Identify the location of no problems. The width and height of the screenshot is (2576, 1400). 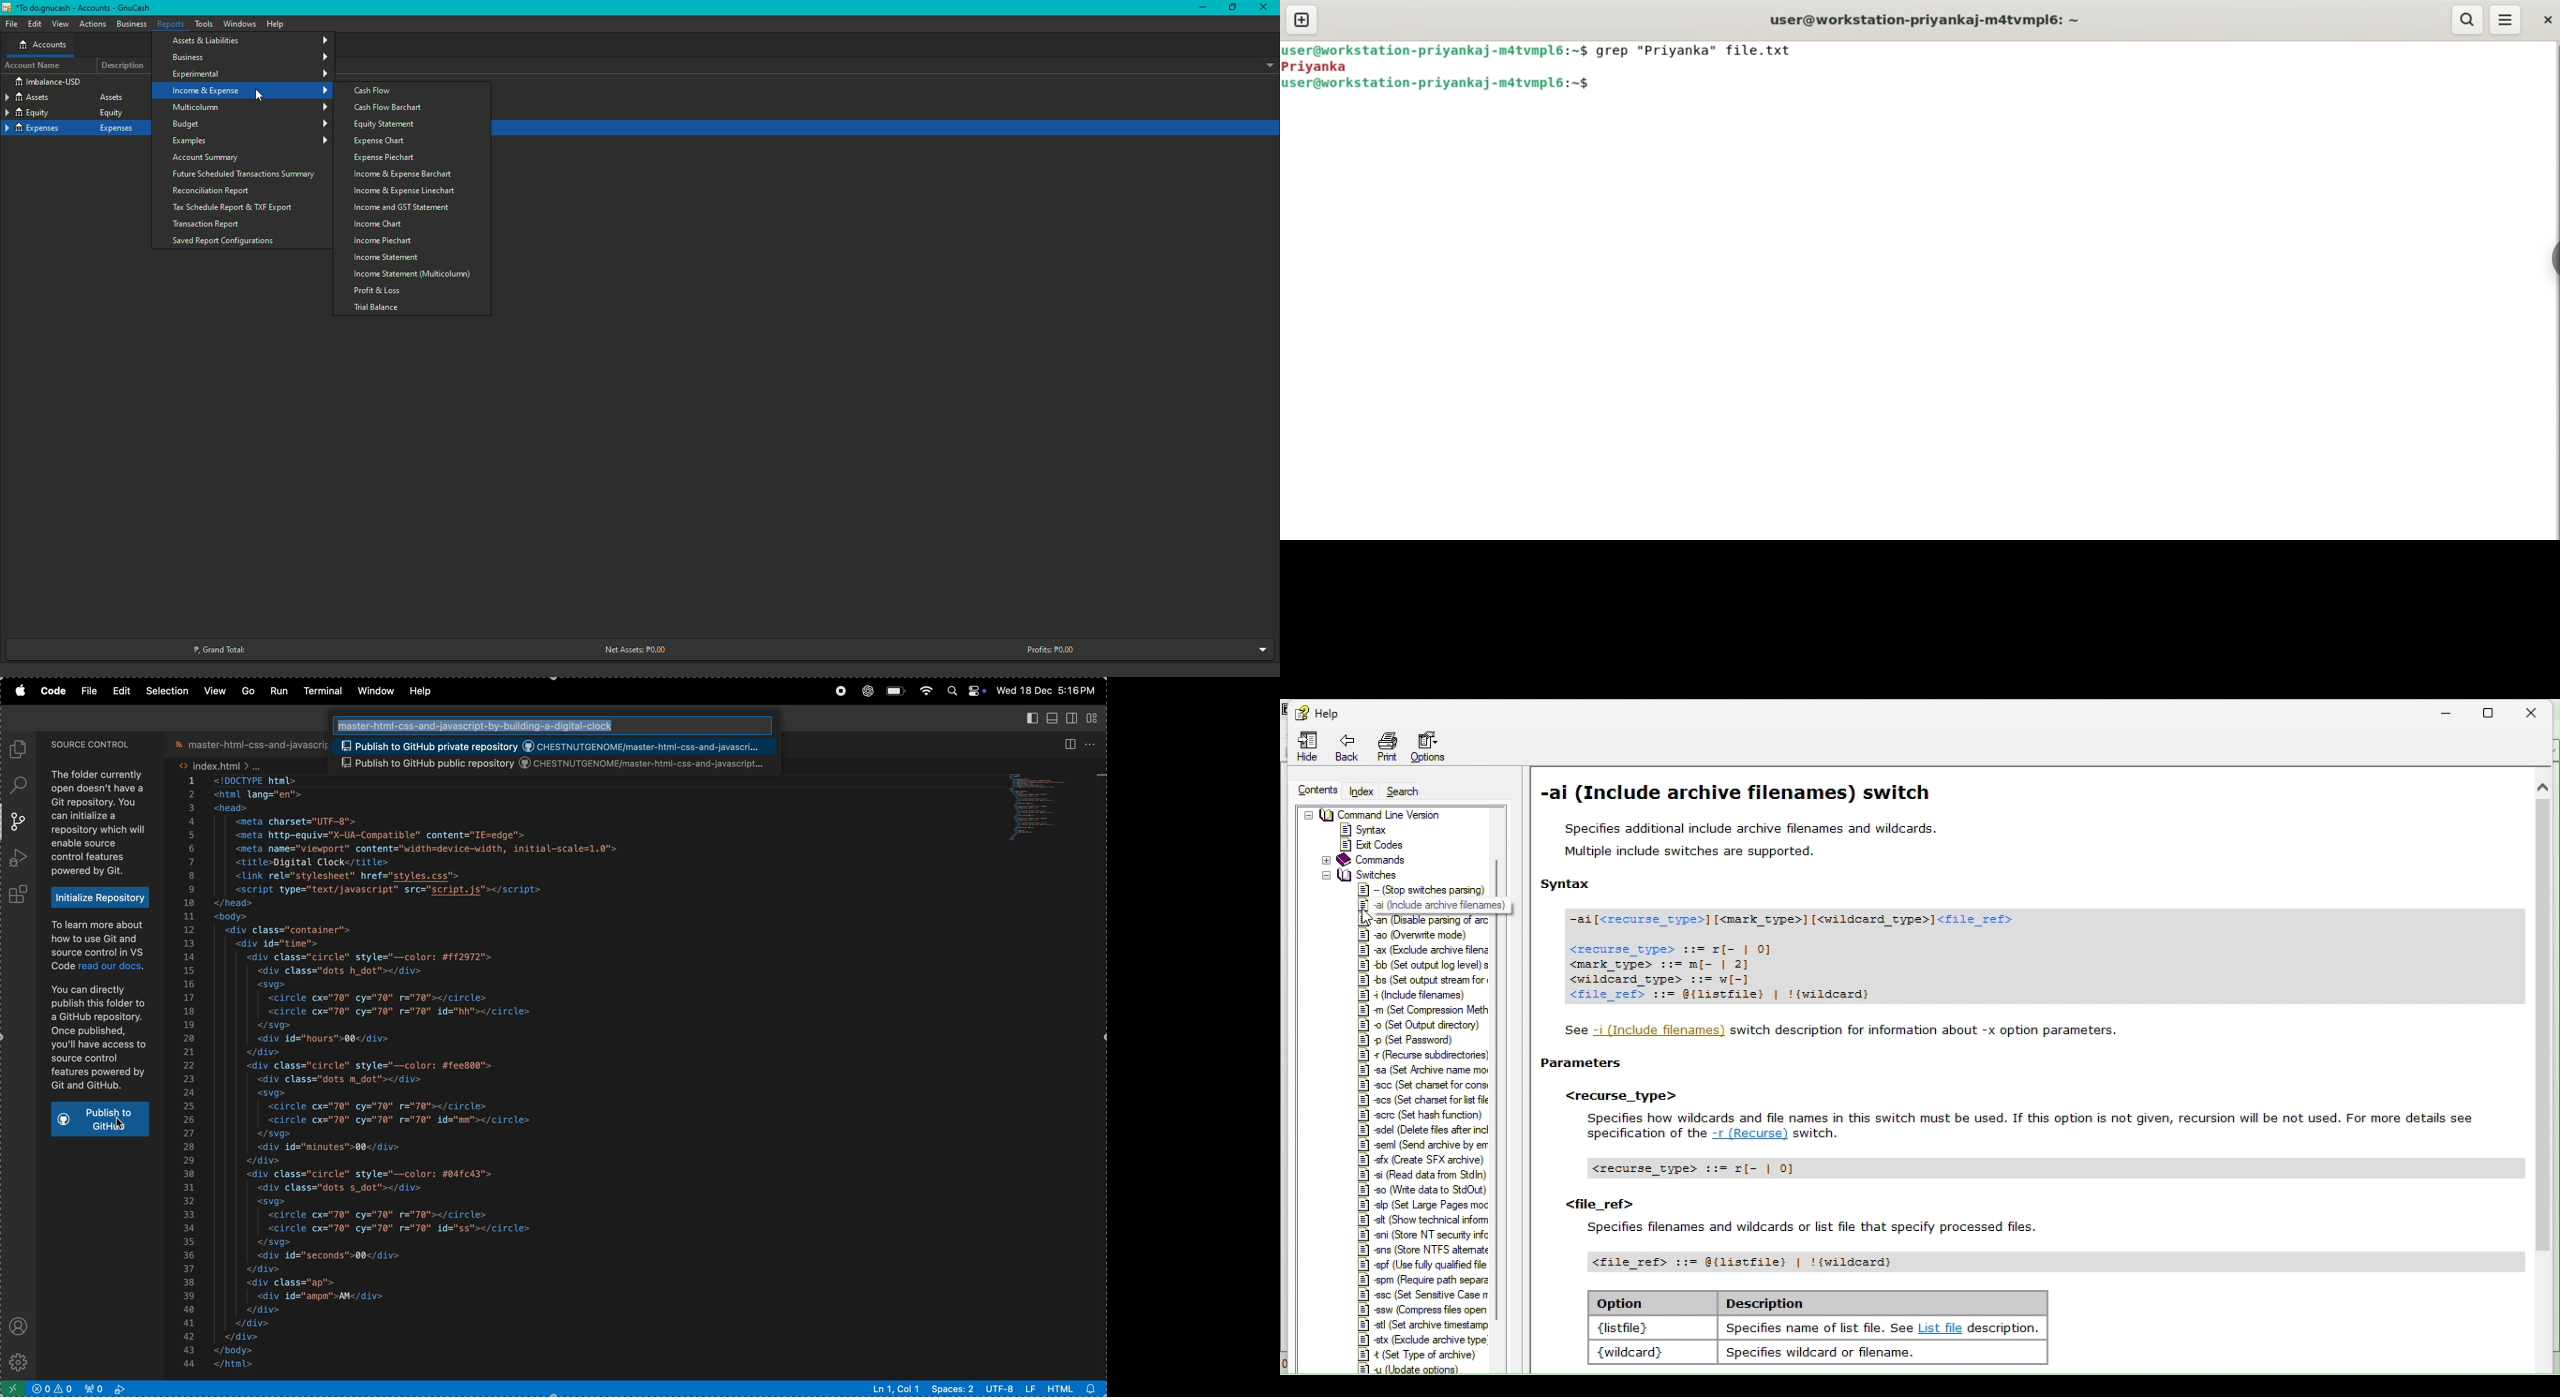
(54, 1389).